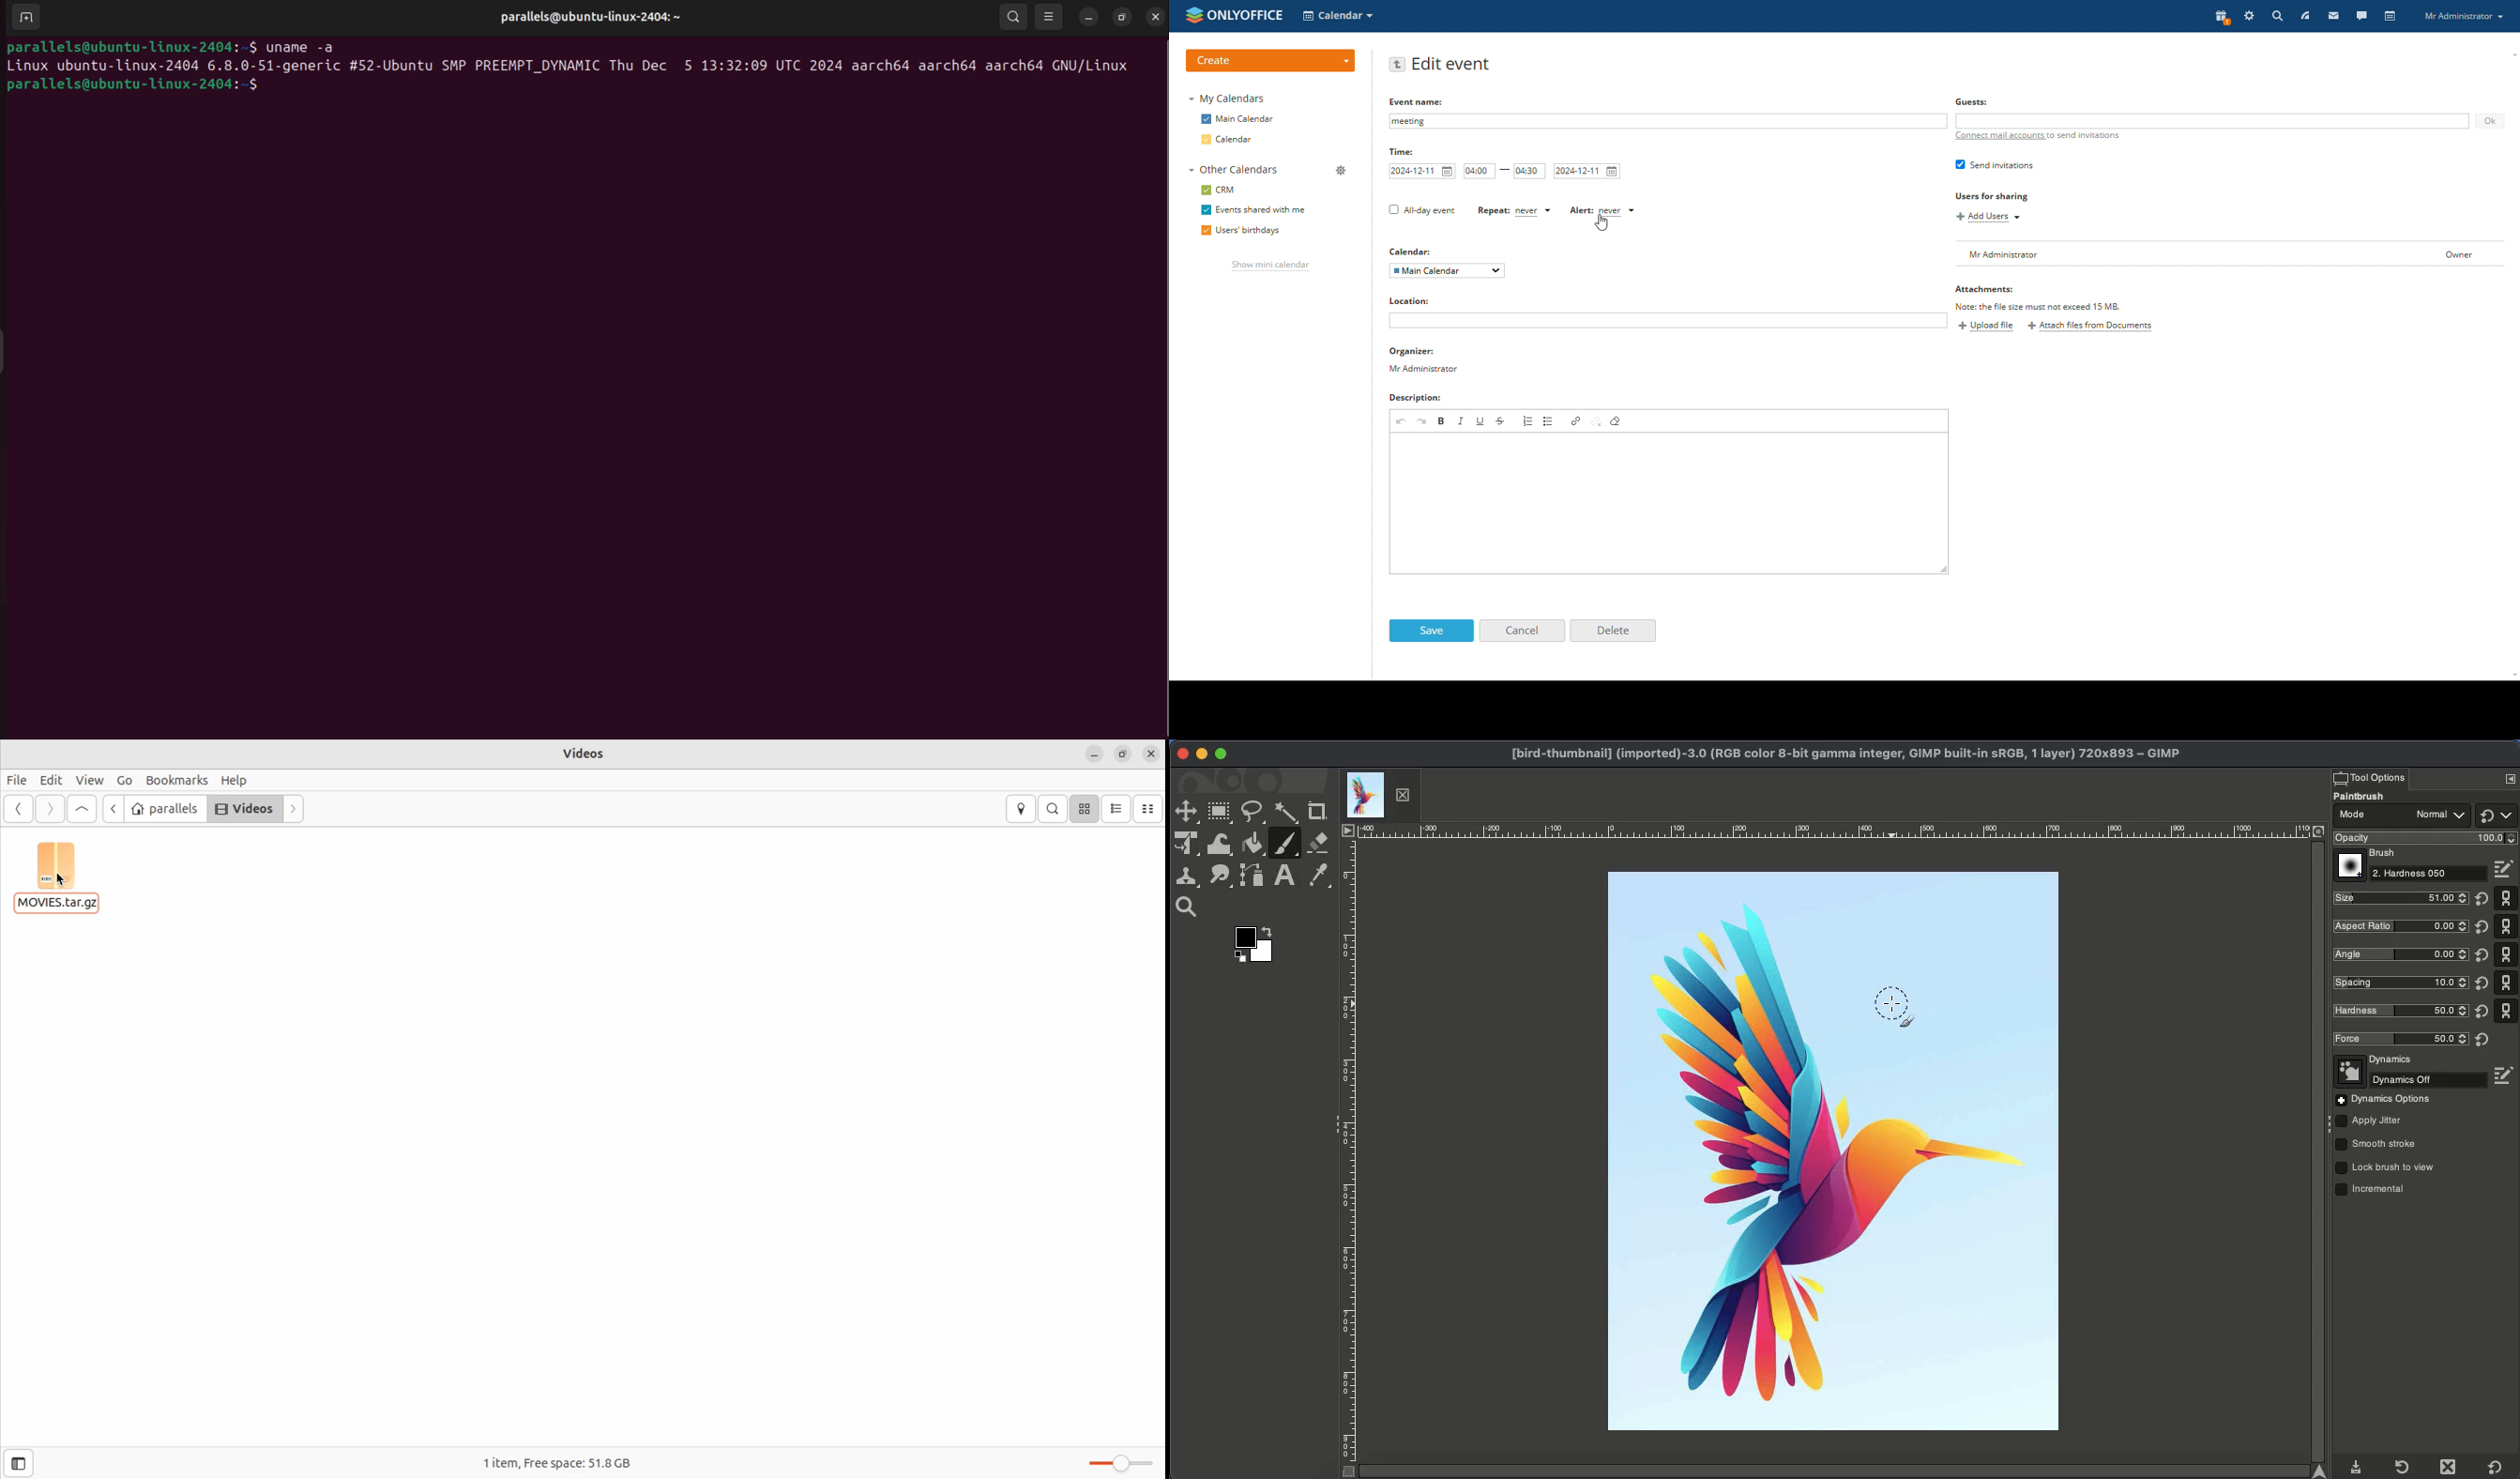 The height and width of the screenshot is (1484, 2520). What do you see at coordinates (2400, 1040) in the screenshot?
I see `Force` at bounding box center [2400, 1040].